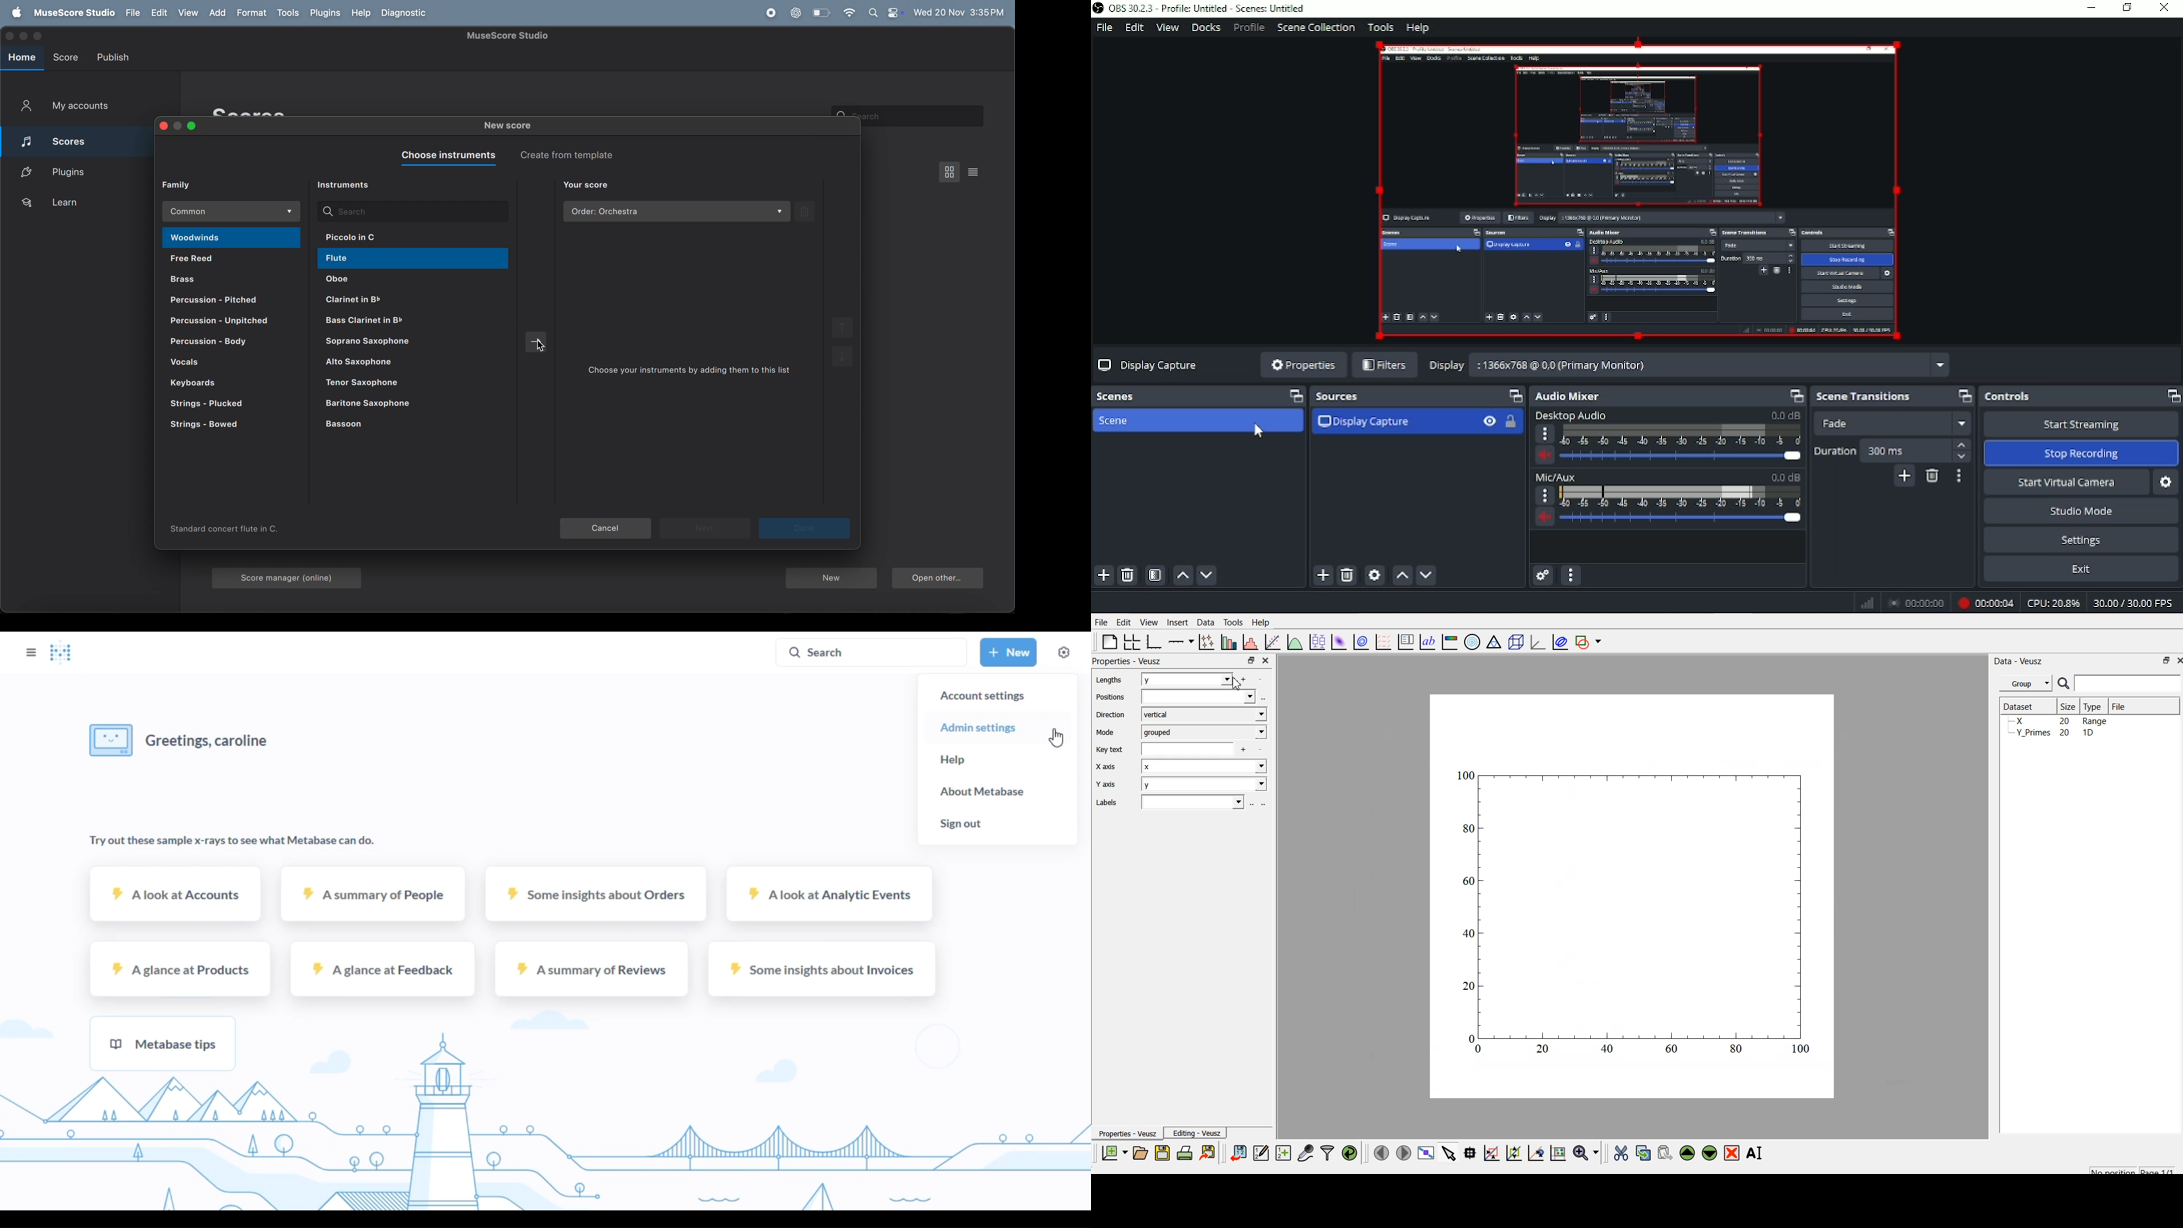 The width and height of the screenshot is (2184, 1232). What do you see at coordinates (404, 403) in the screenshot?
I see `baltimore saxophone` at bounding box center [404, 403].